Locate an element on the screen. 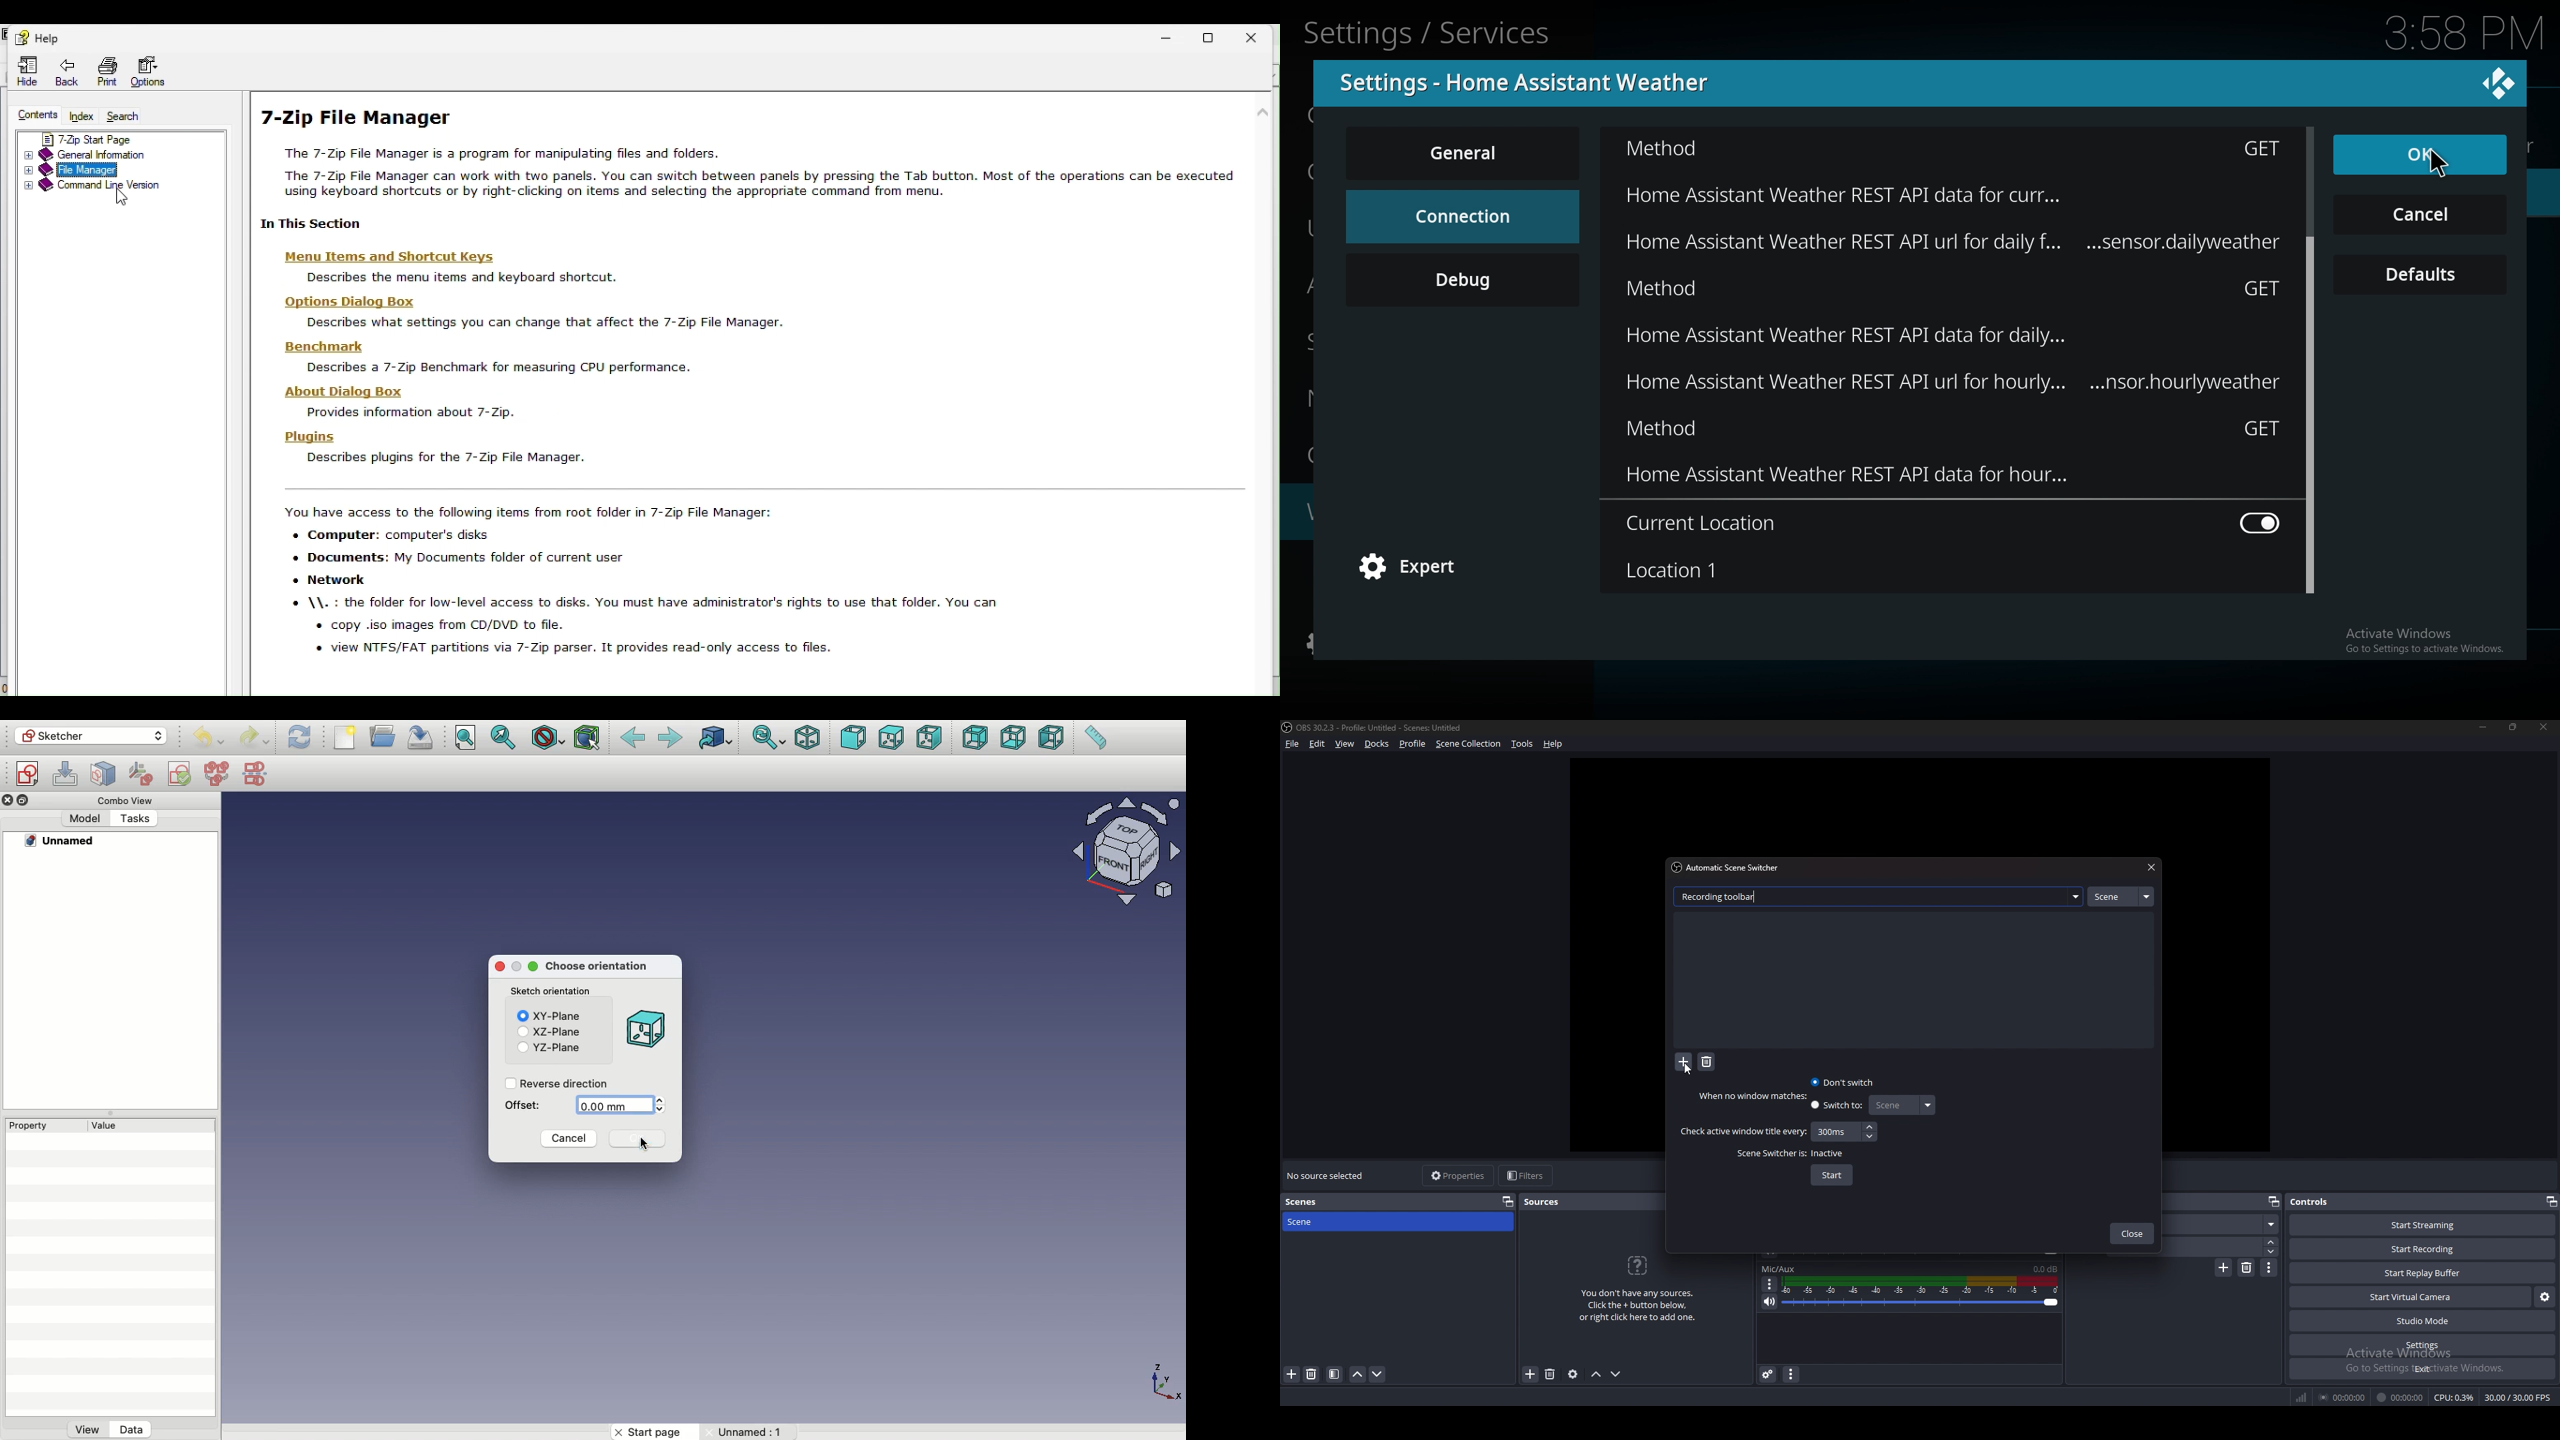 The height and width of the screenshot is (1456, 2576). when no window matches is located at coordinates (1756, 1096).